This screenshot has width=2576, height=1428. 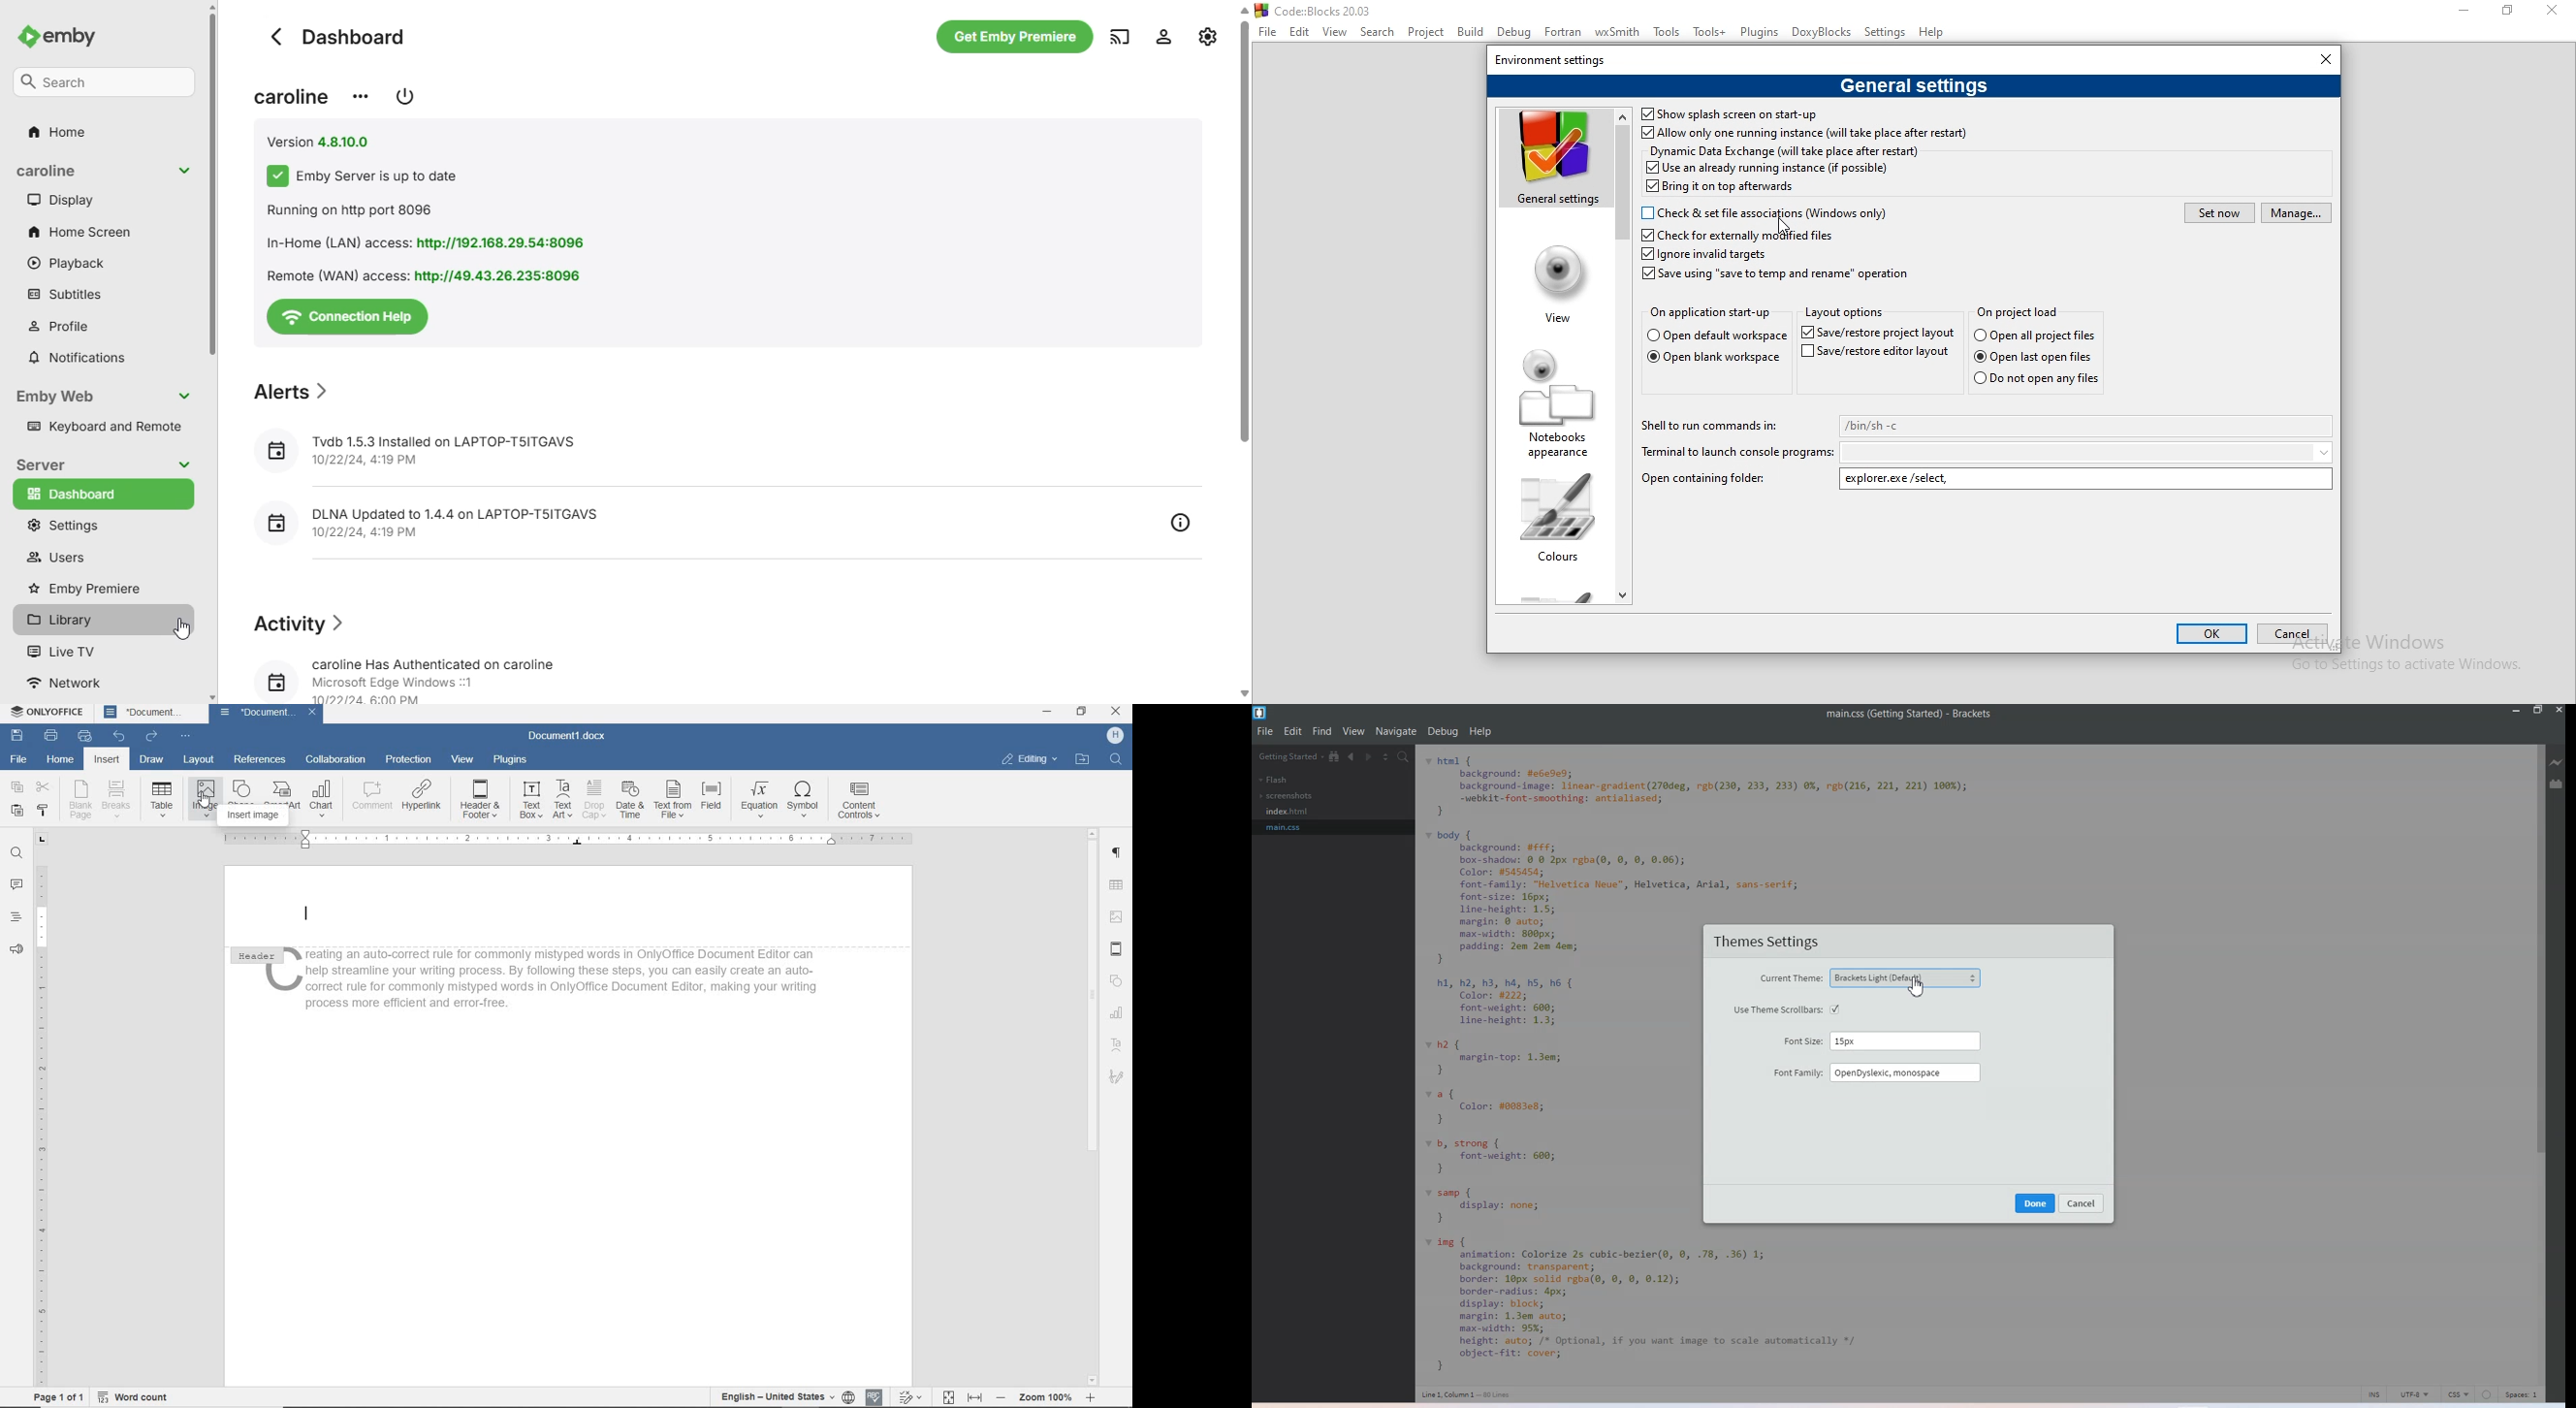 What do you see at coordinates (360, 95) in the screenshot?
I see `change server display name/ view server info` at bounding box center [360, 95].